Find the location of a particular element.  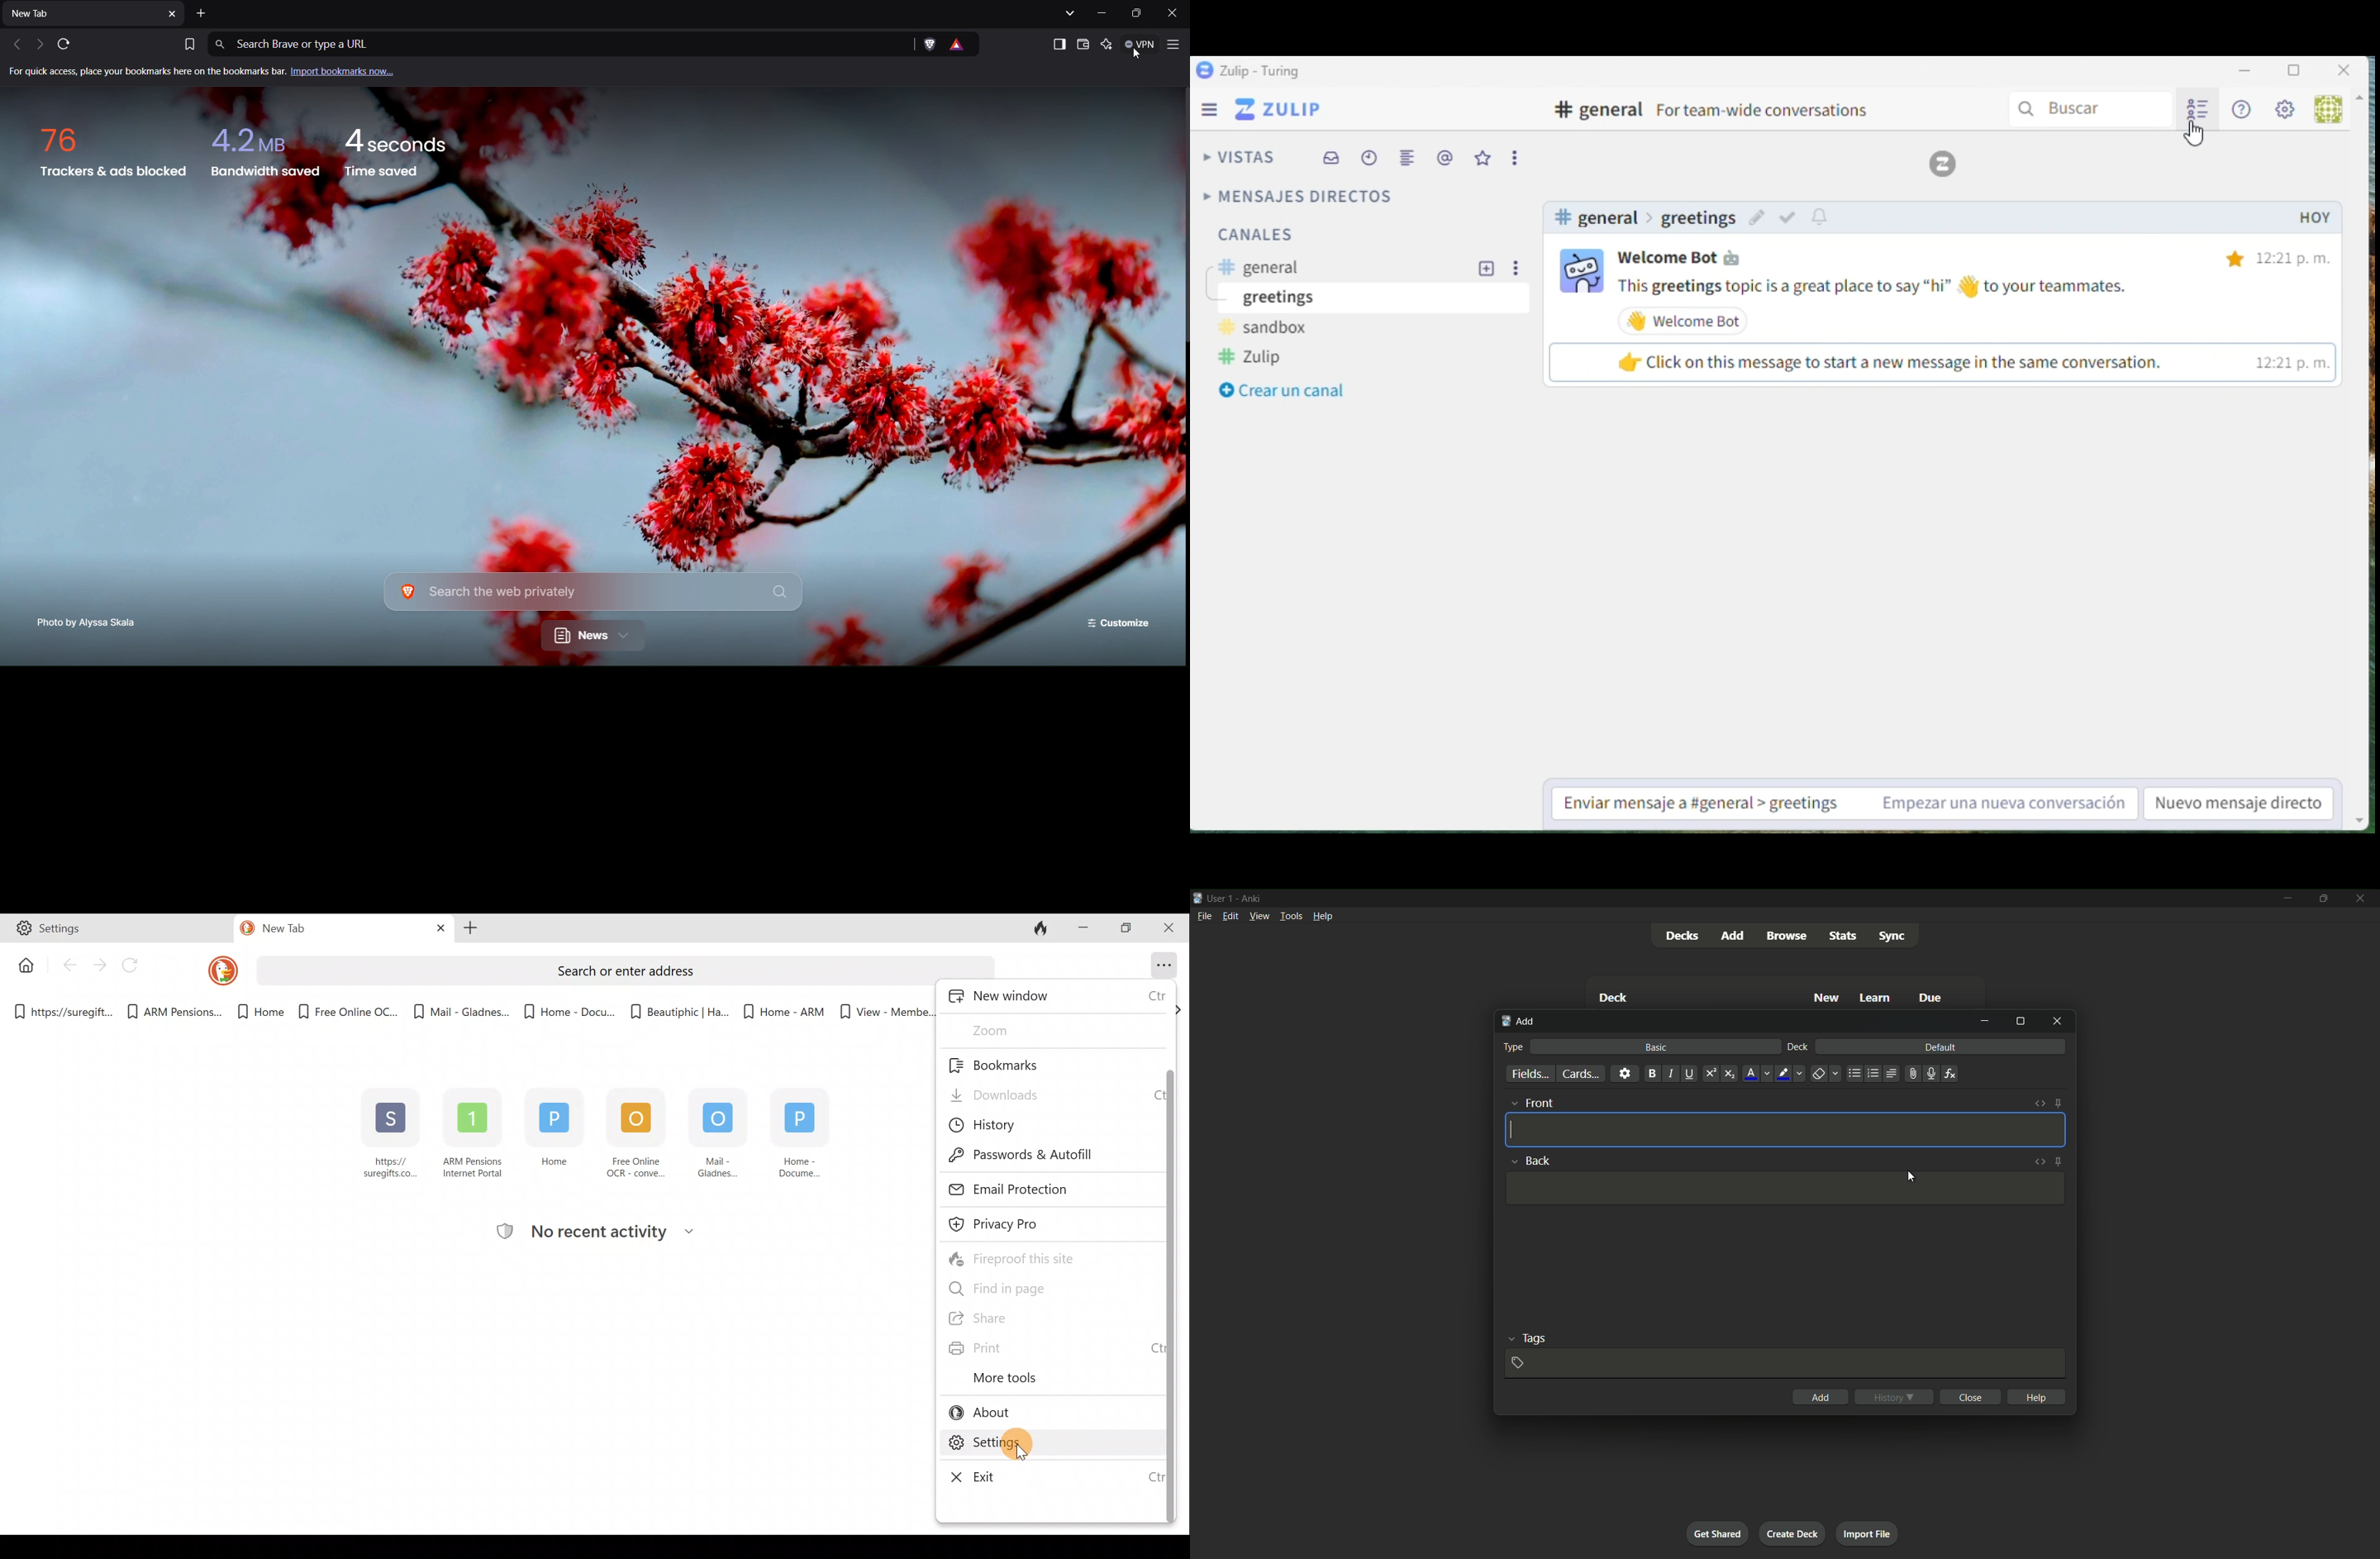

fields is located at coordinates (1530, 1073).